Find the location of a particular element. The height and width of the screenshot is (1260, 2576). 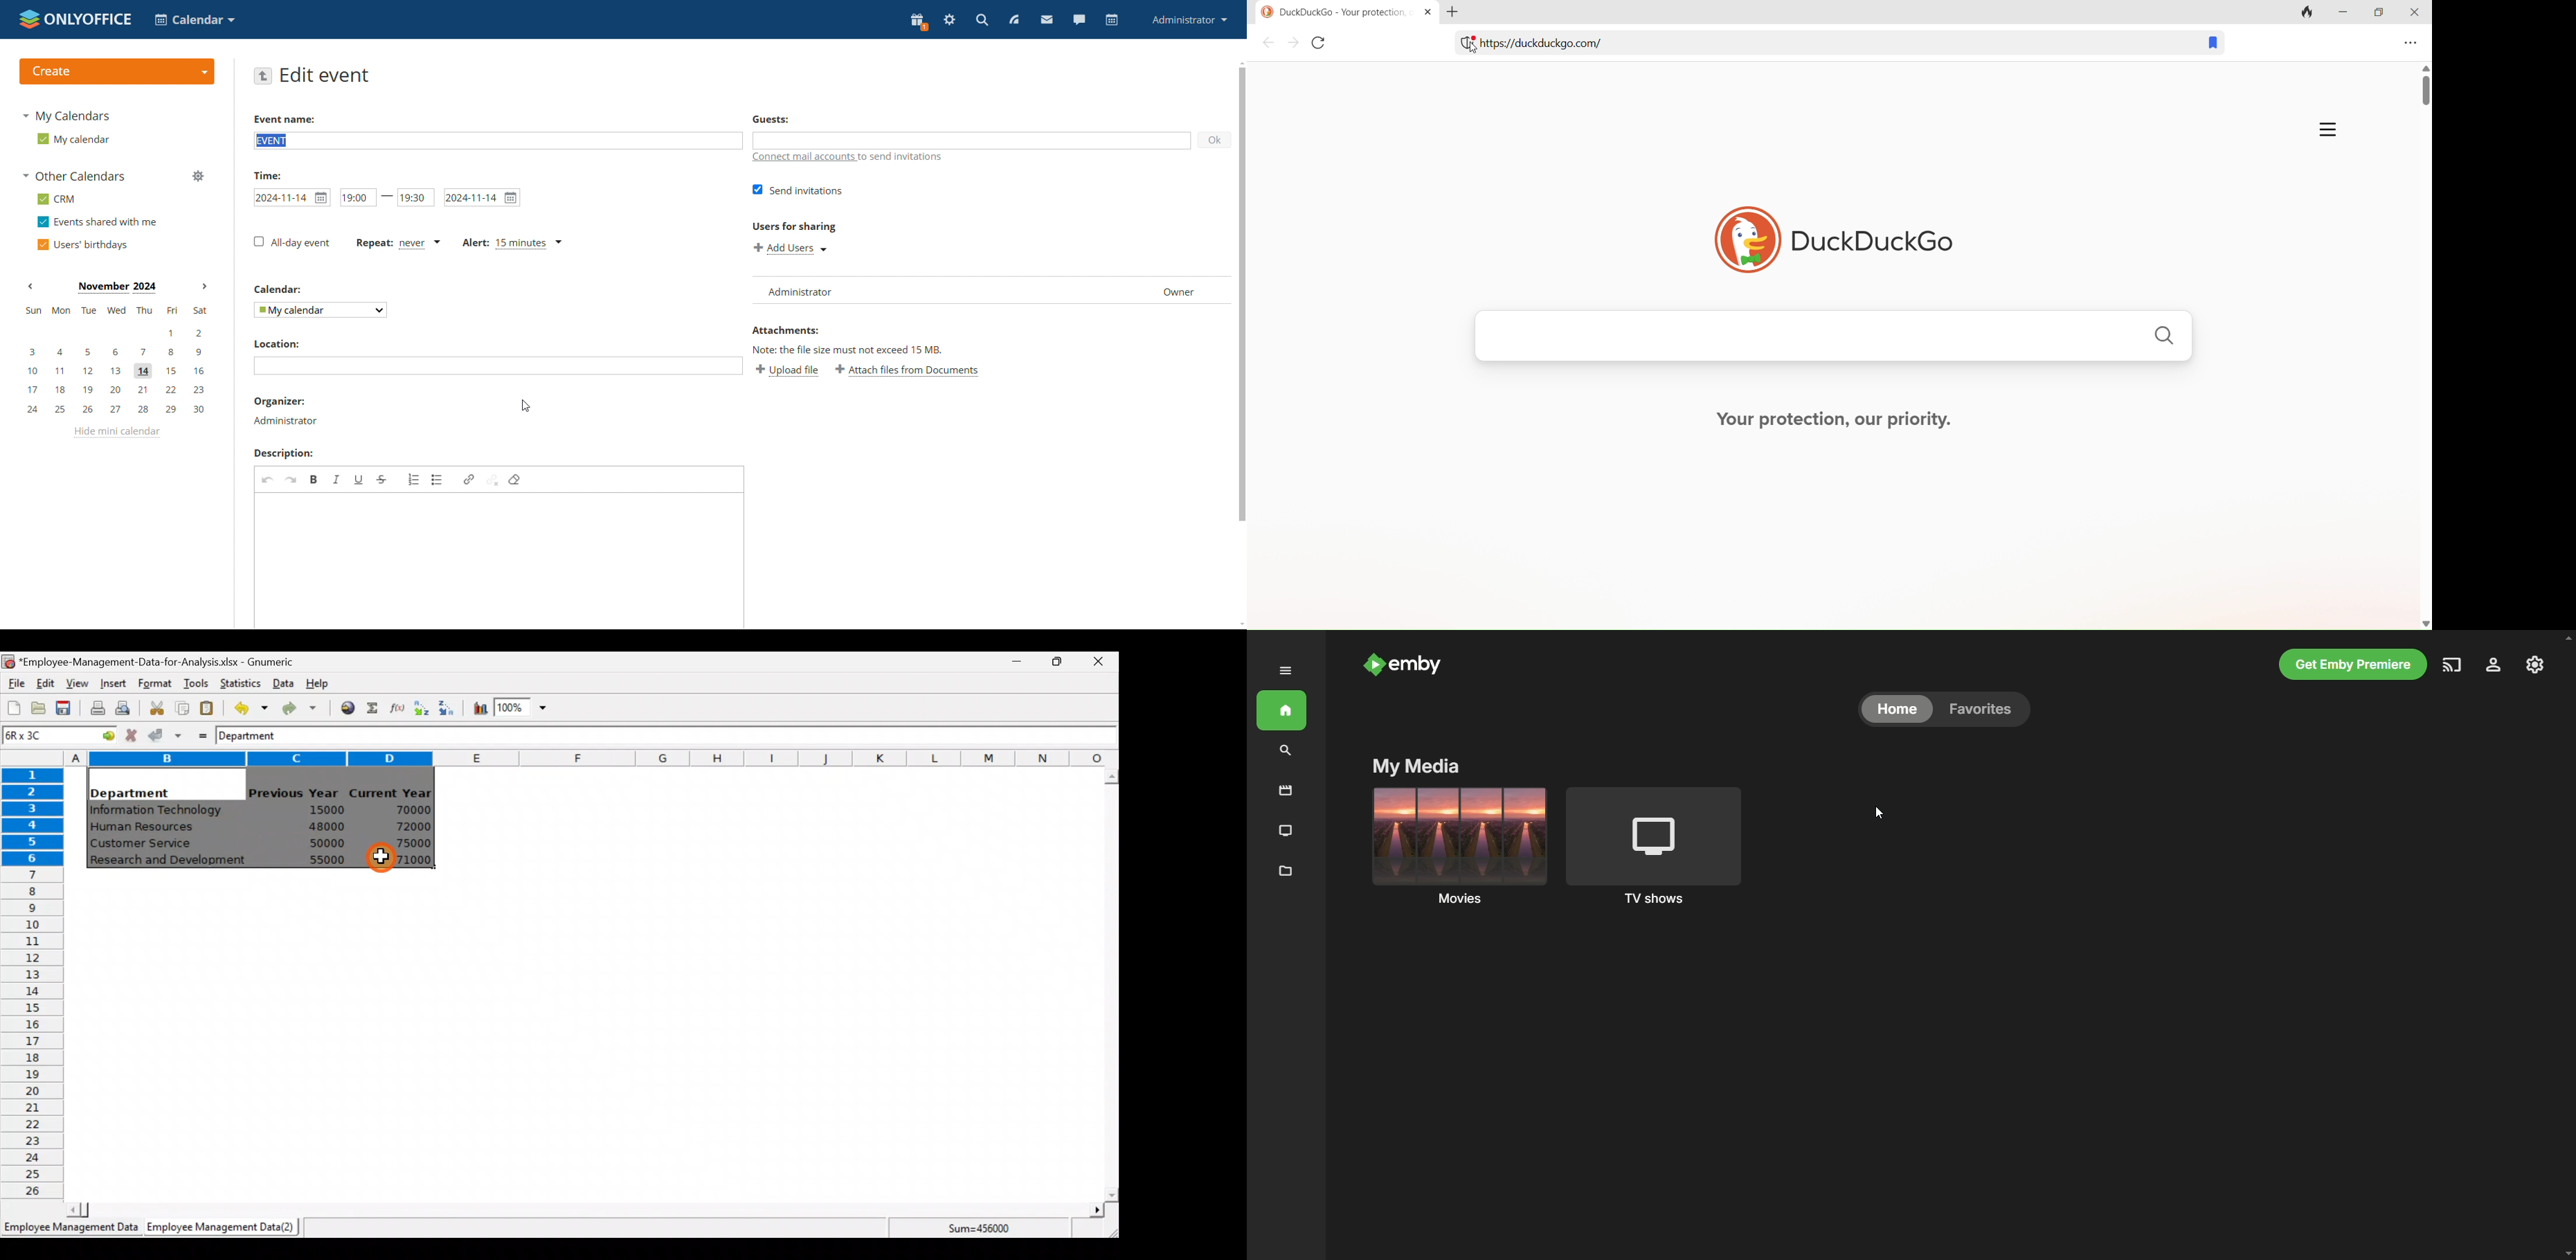

Tools is located at coordinates (195, 684).